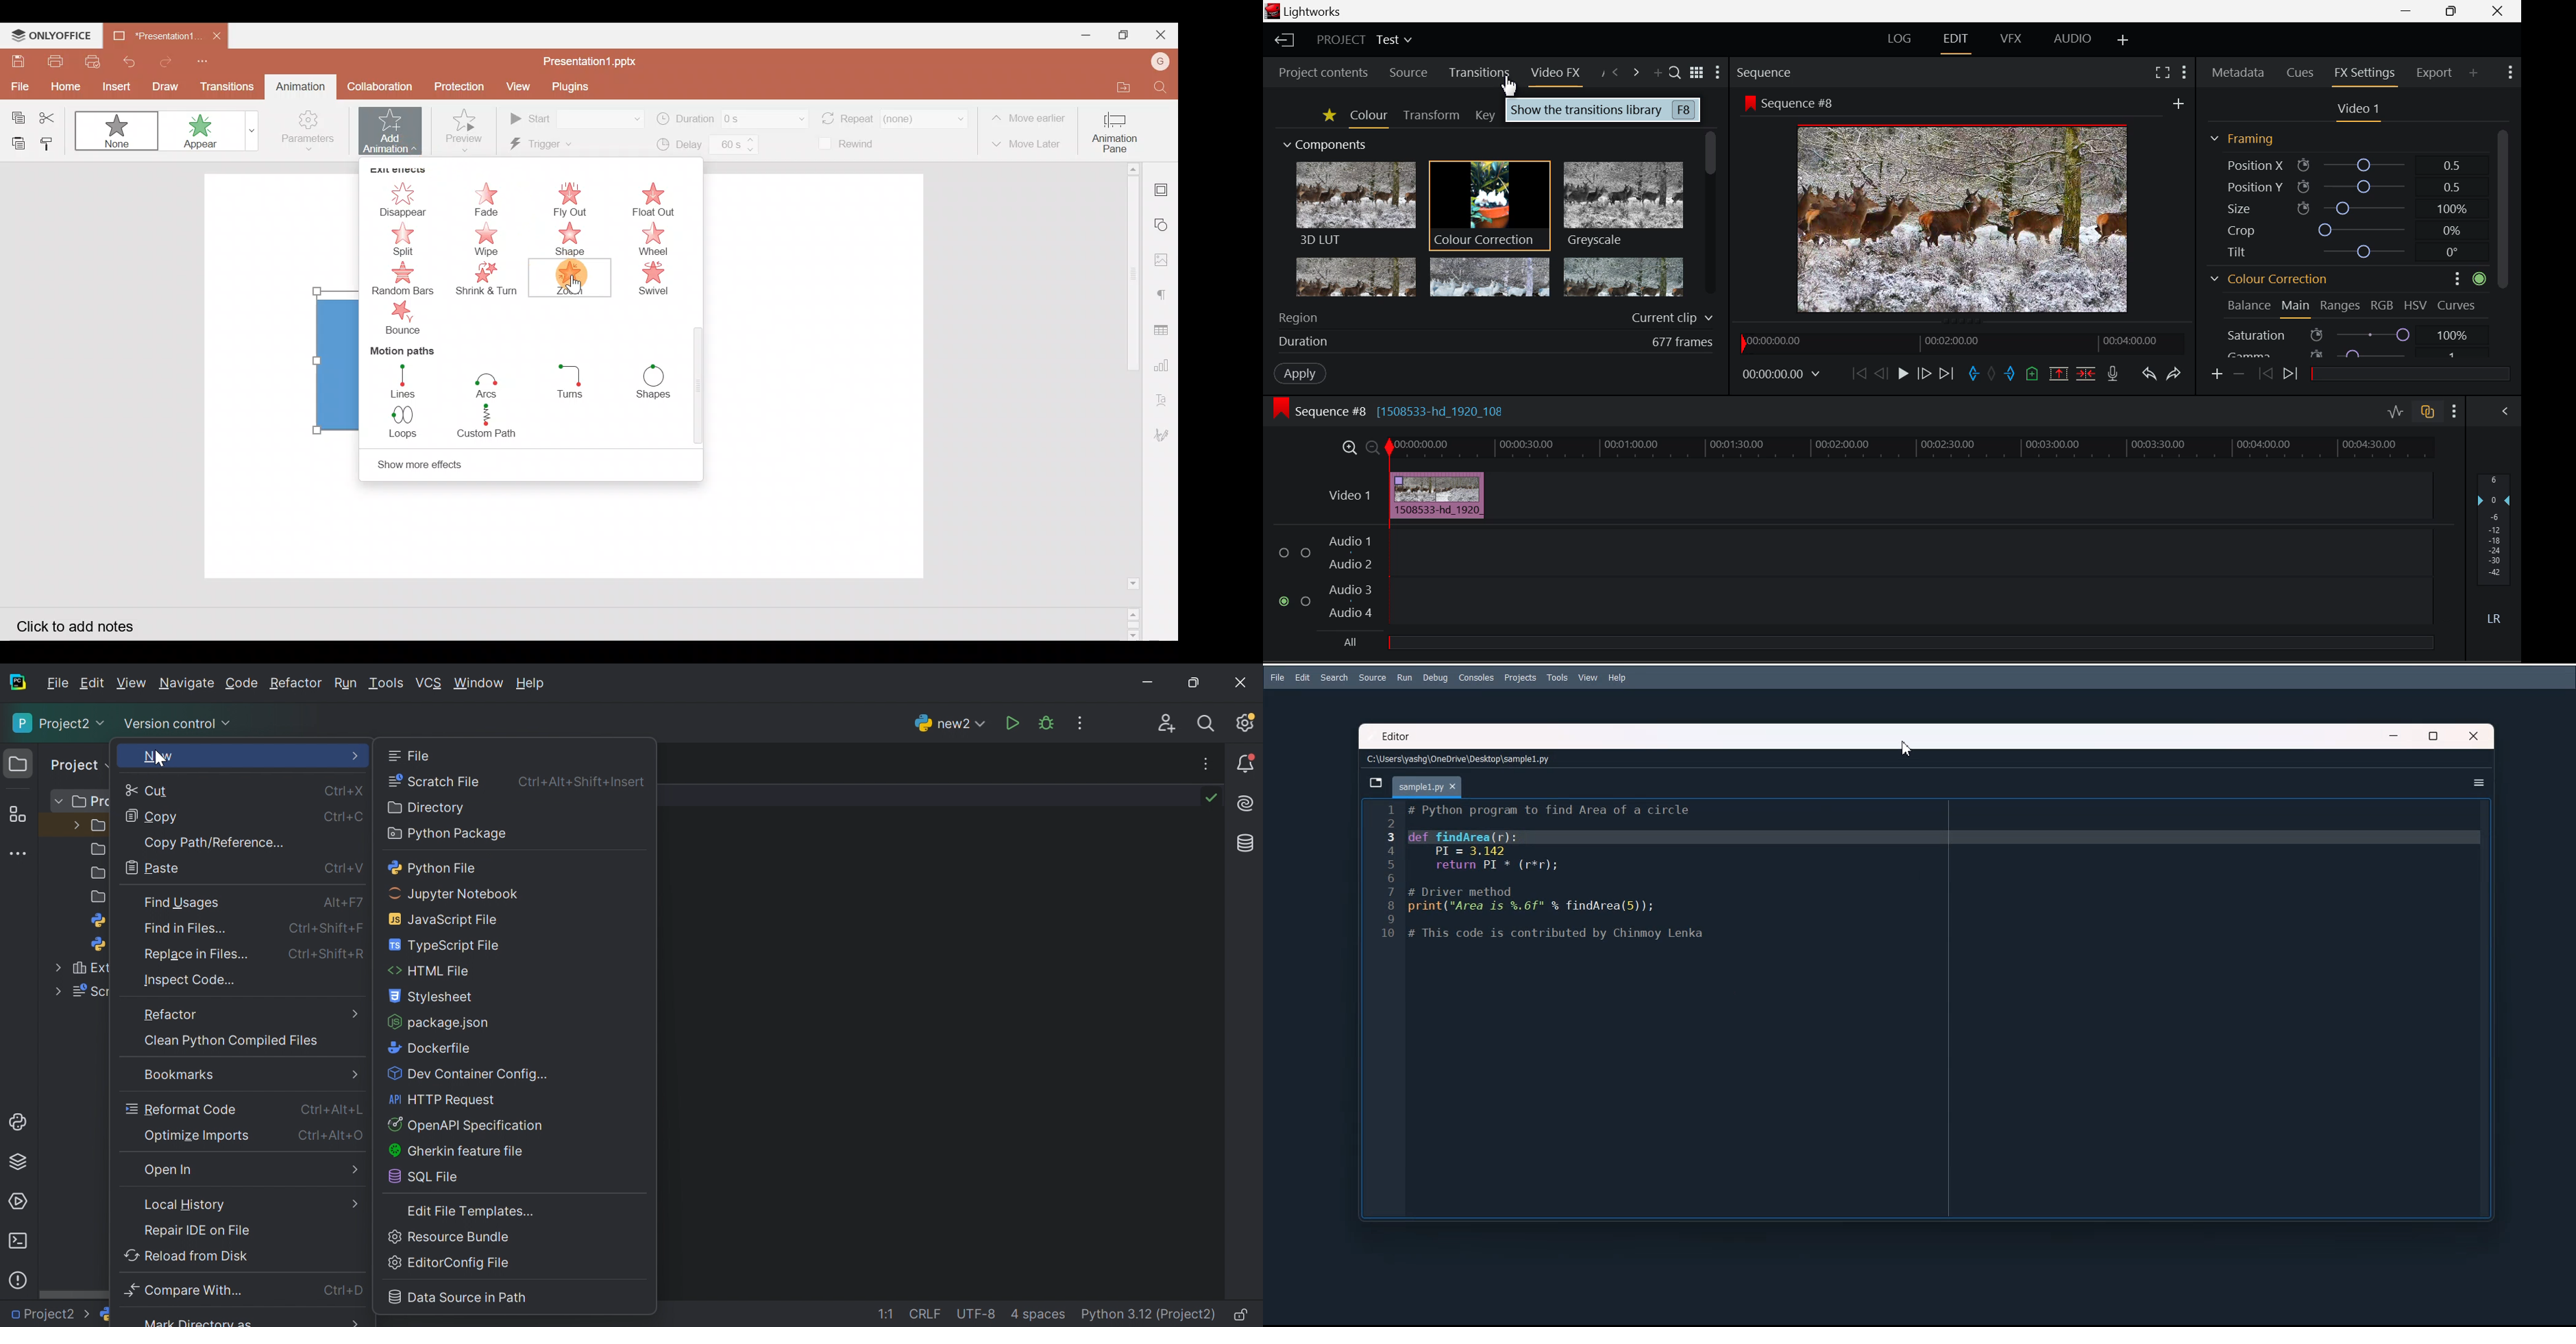 Image resolution: width=2576 pixels, height=1344 pixels. I want to click on Video Settings, so click(2356, 110).